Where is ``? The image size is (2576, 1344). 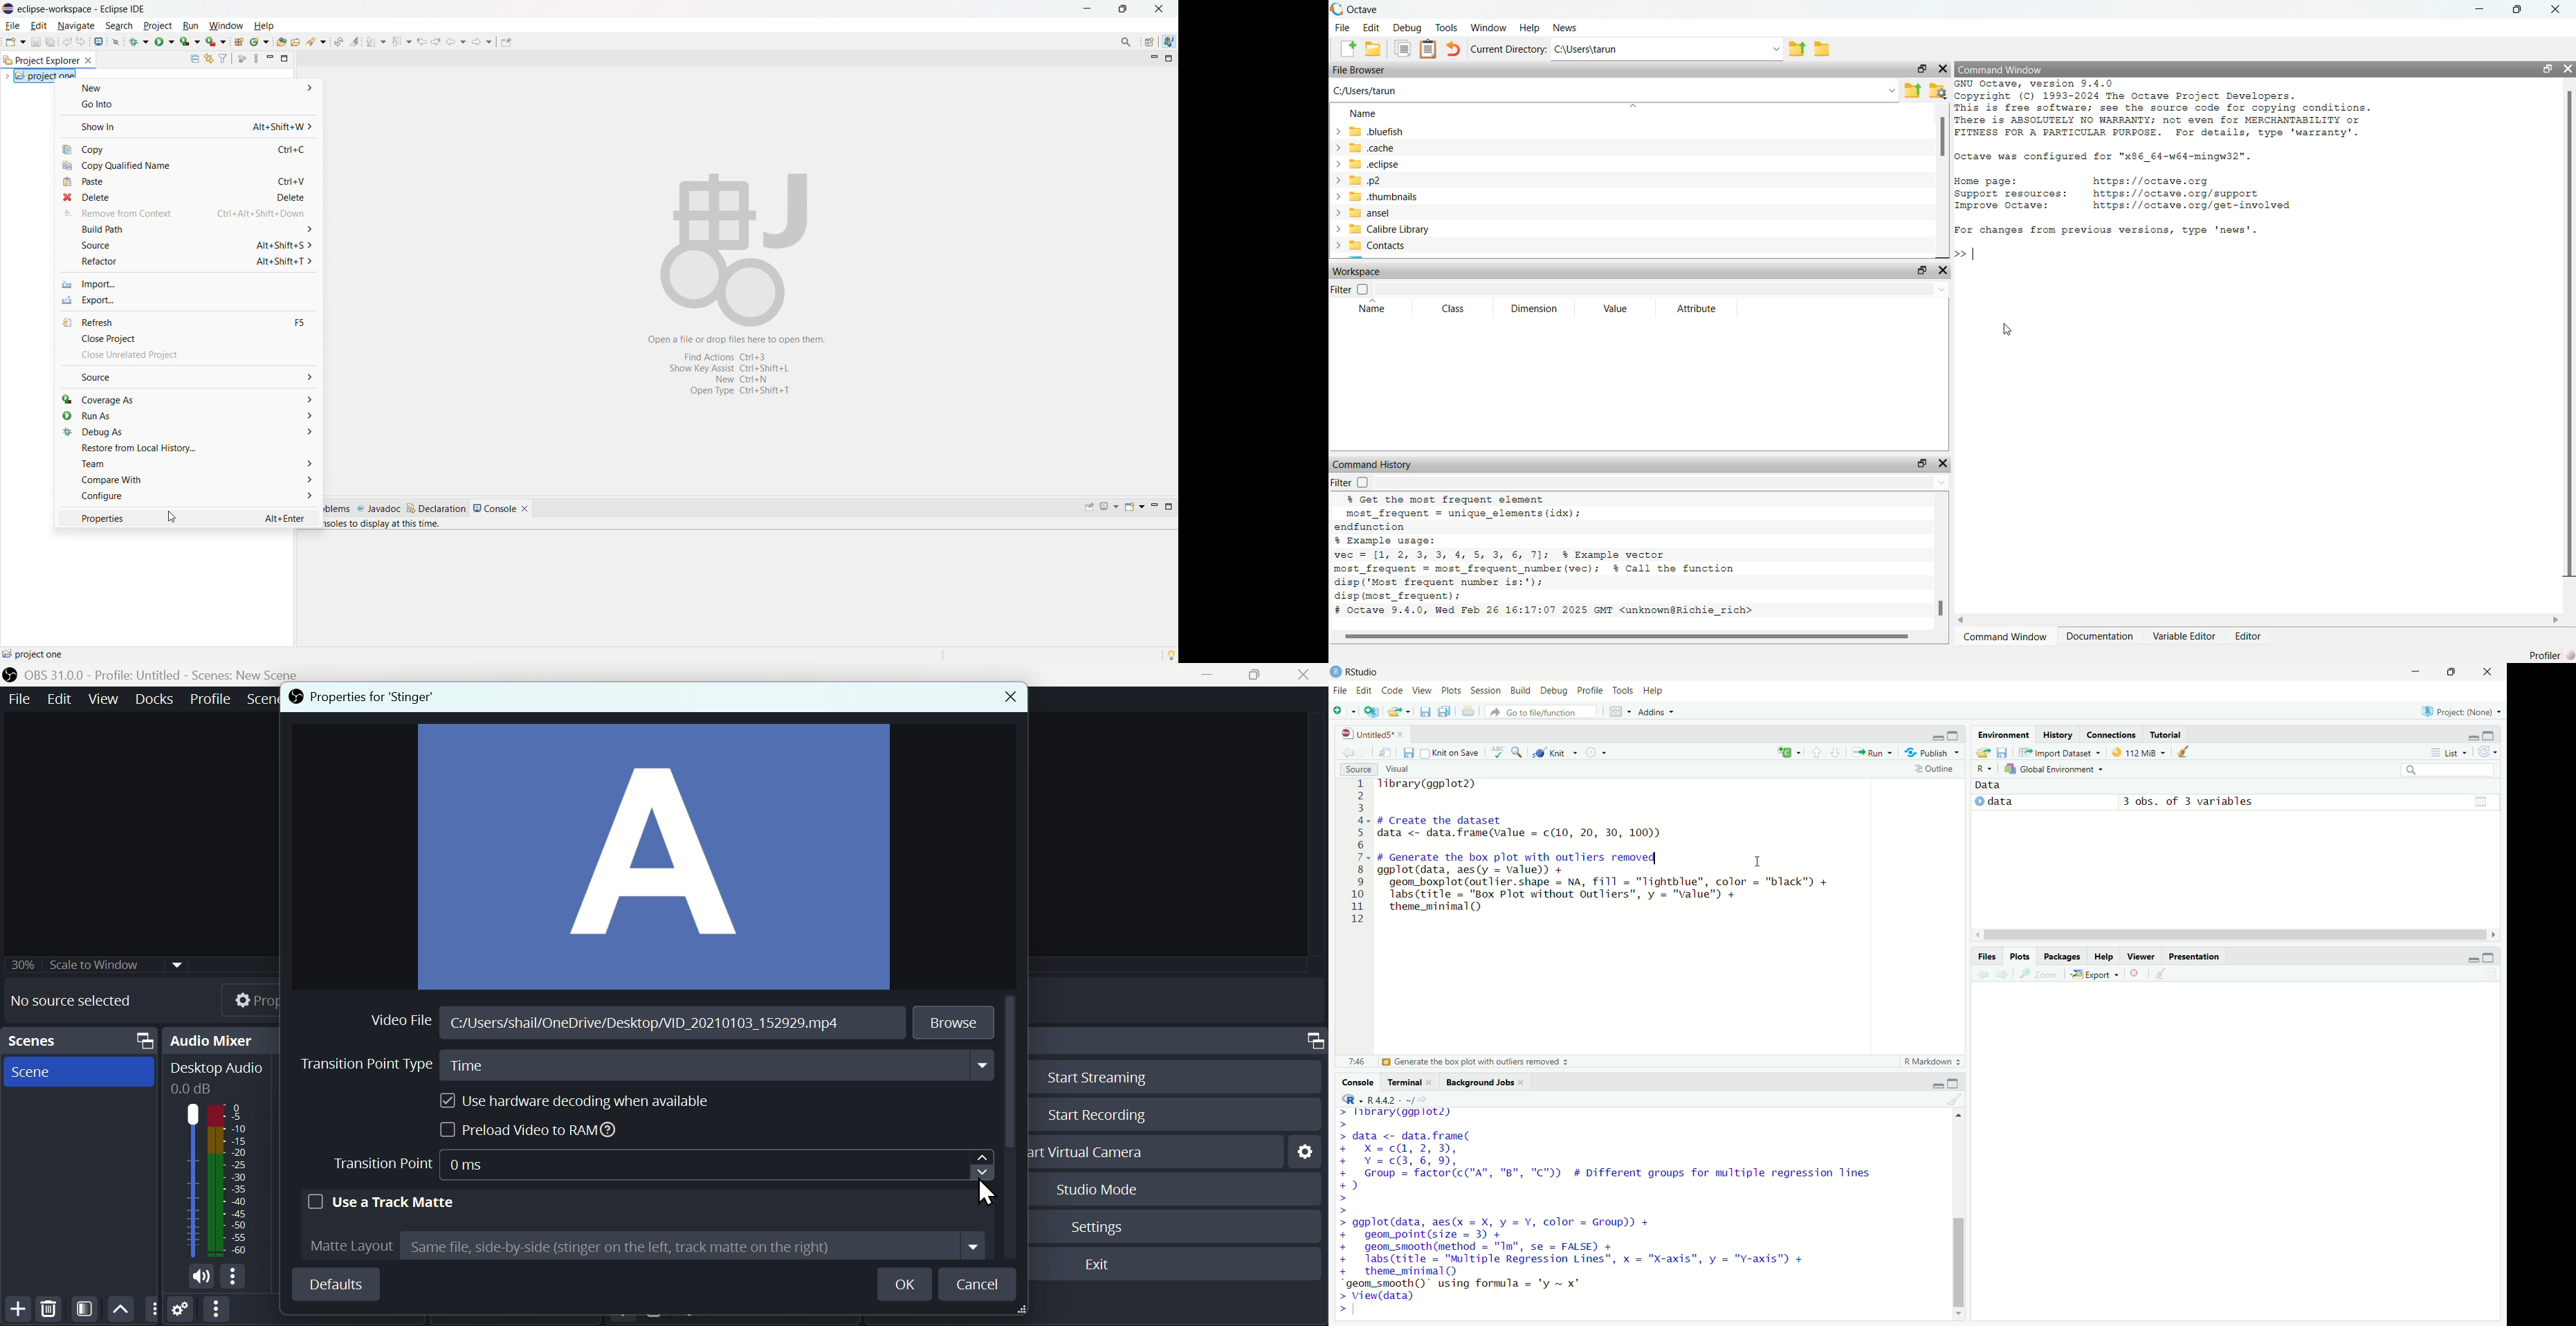  is located at coordinates (99, 961).